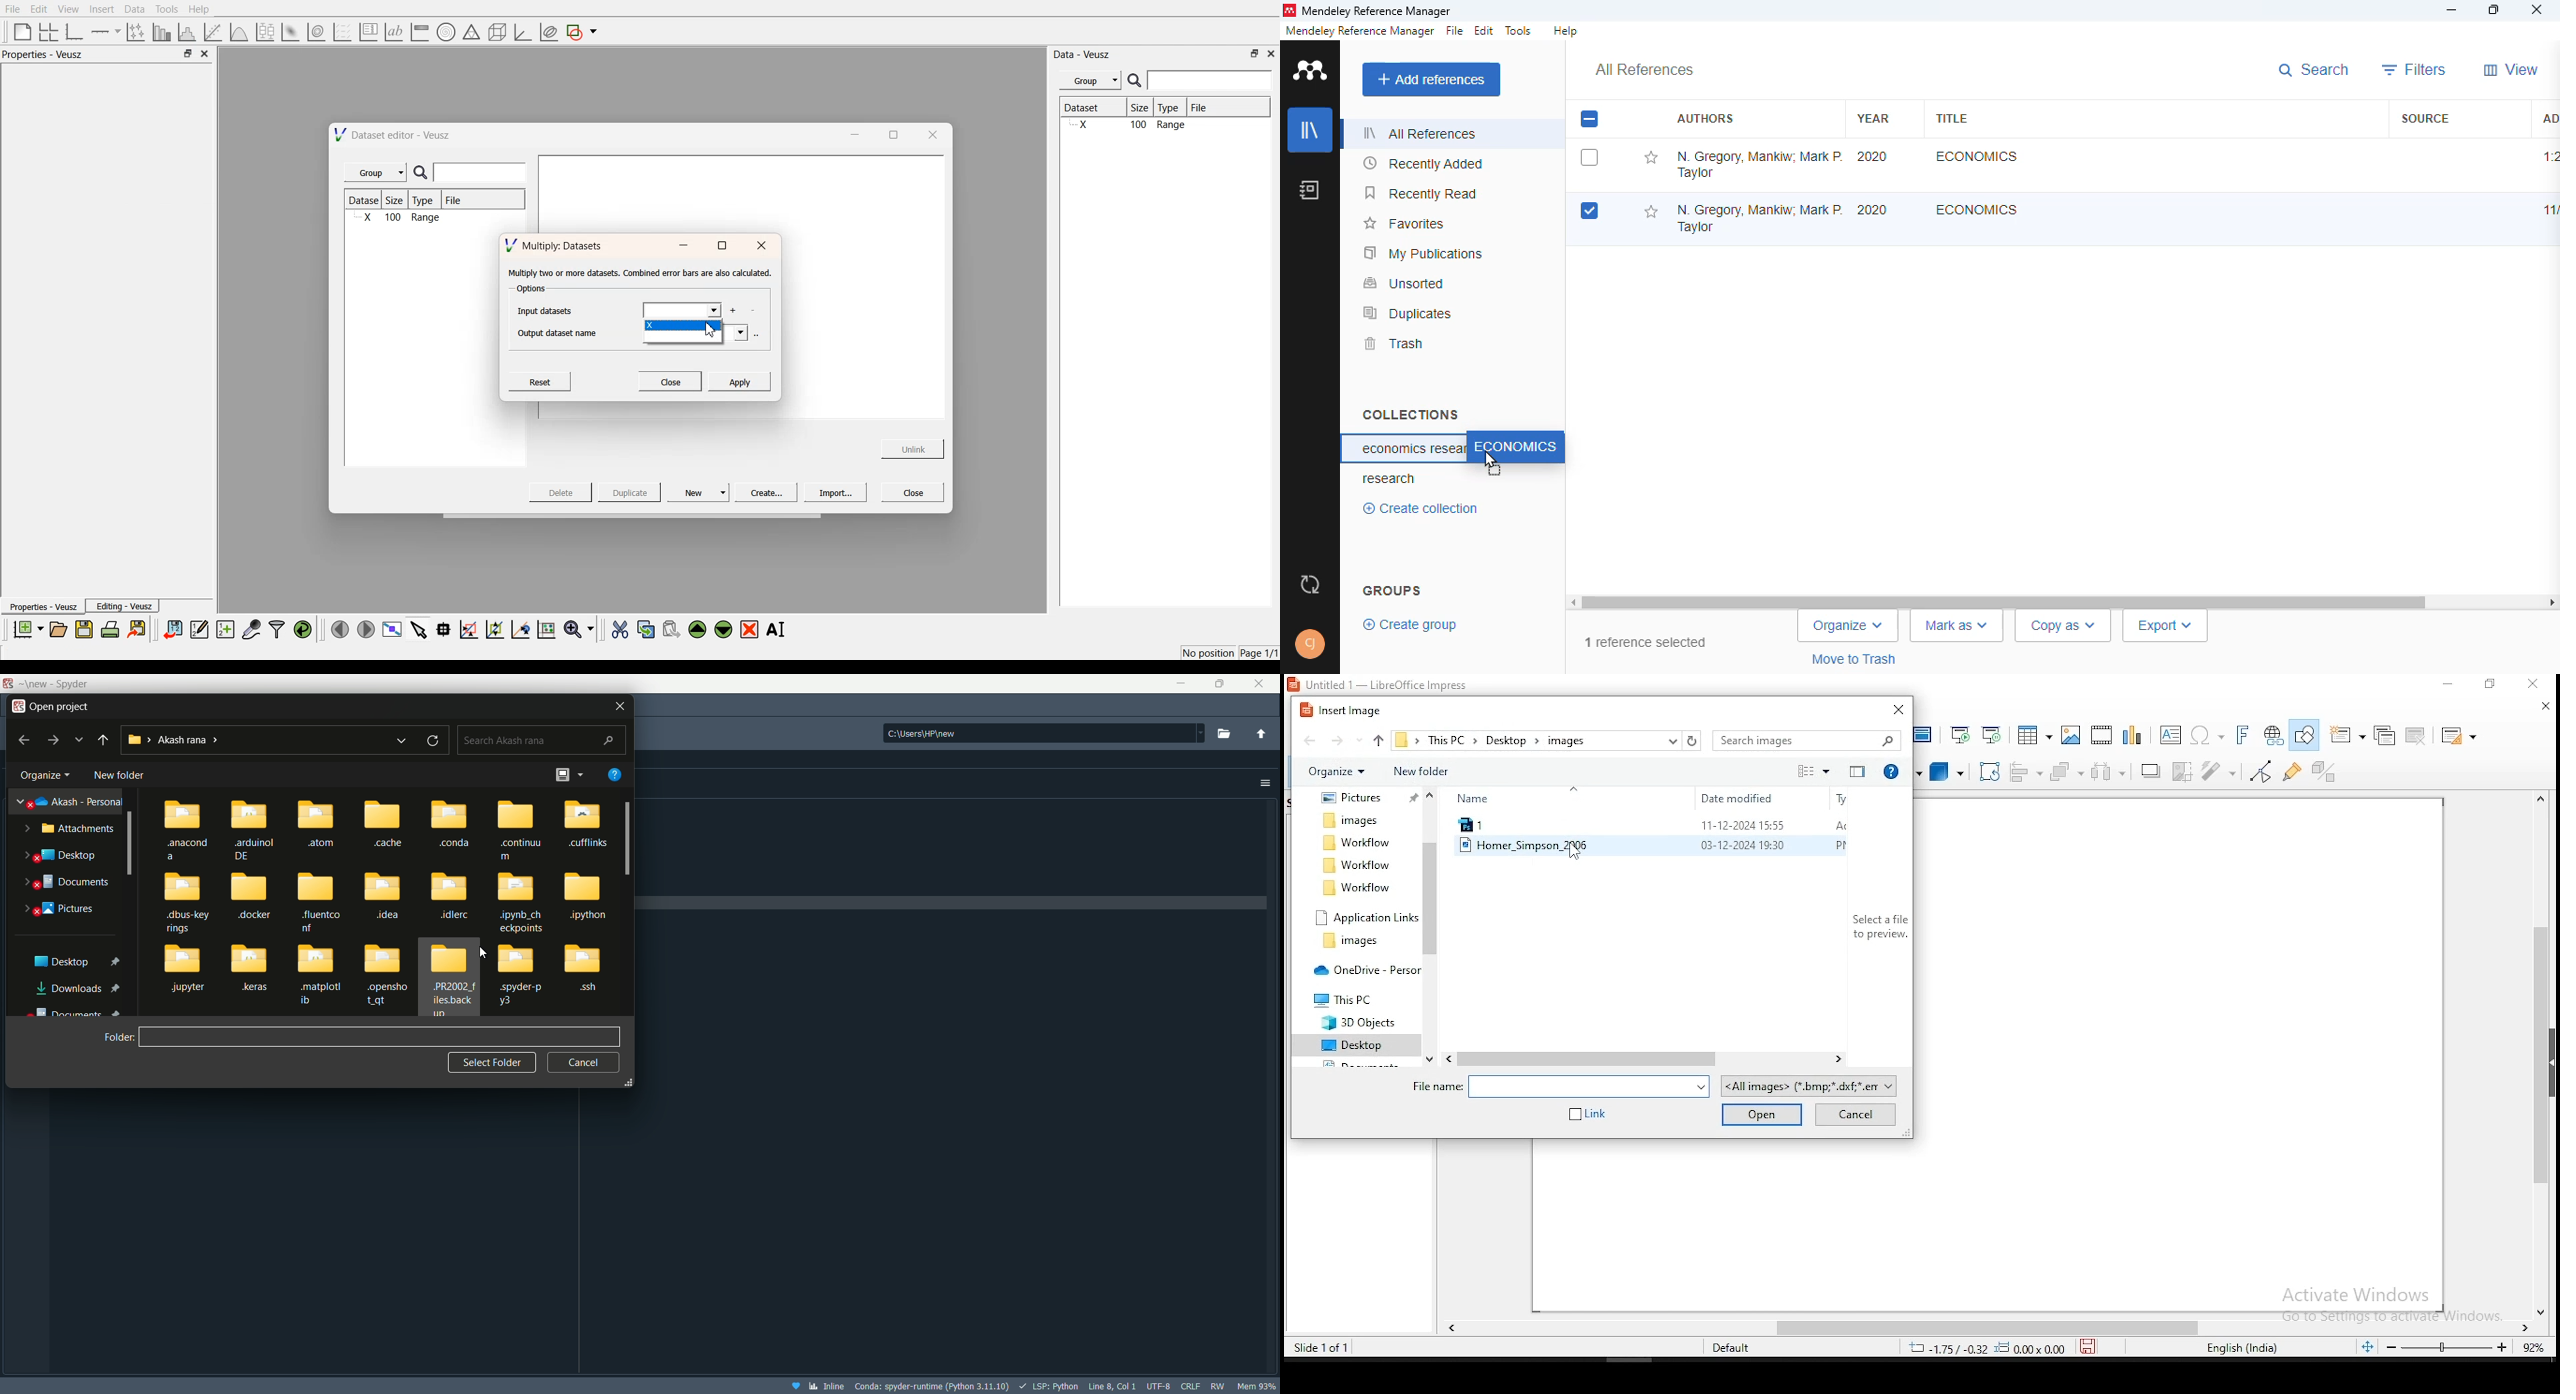 The width and height of the screenshot is (2576, 1400). What do you see at coordinates (2511, 69) in the screenshot?
I see `view` at bounding box center [2511, 69].